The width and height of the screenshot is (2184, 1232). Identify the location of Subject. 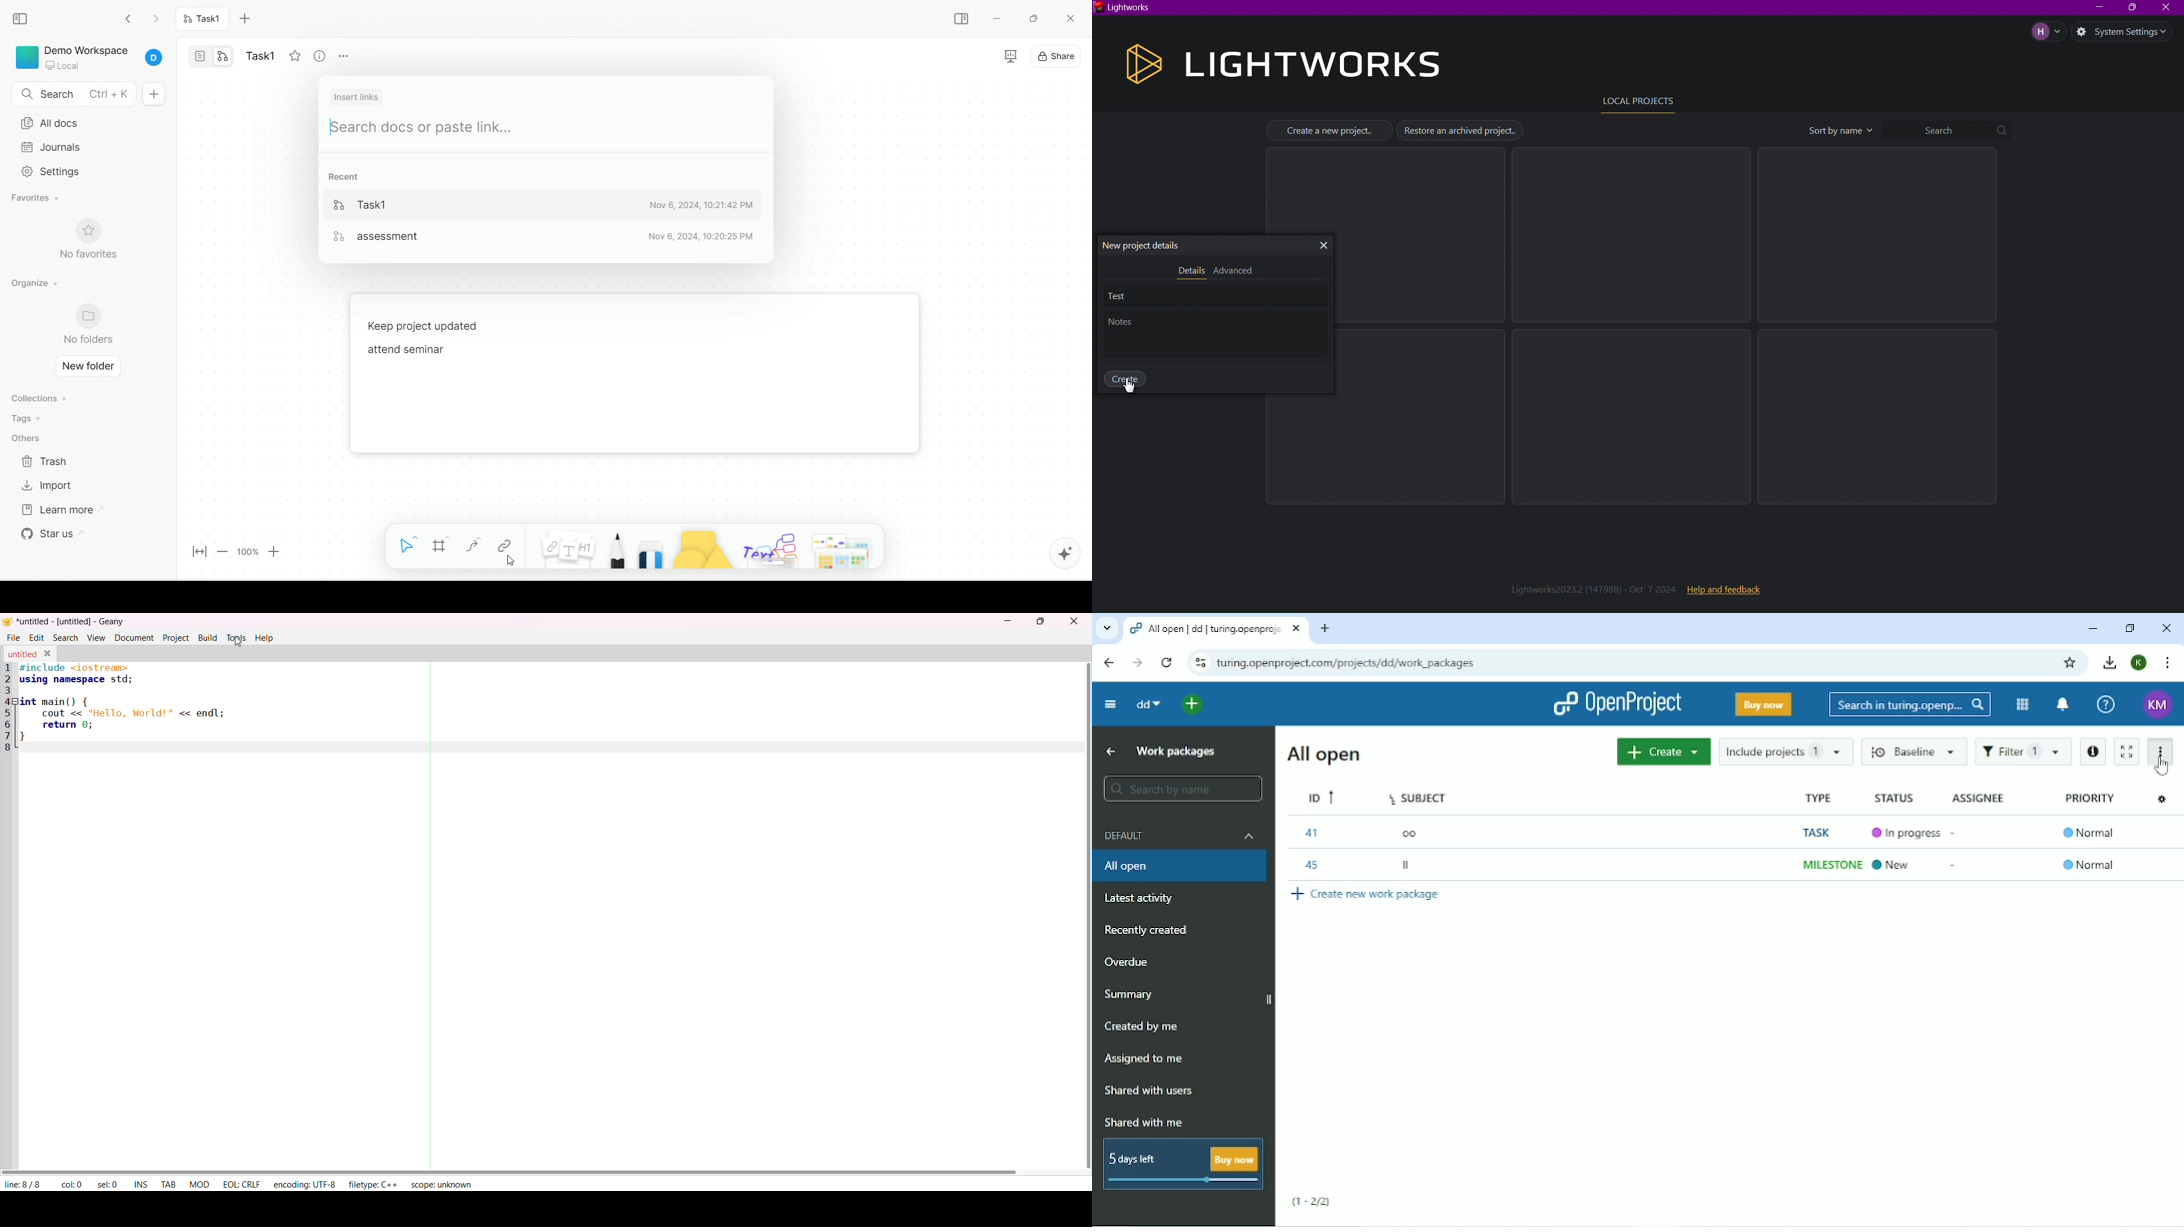
(1422, 833).